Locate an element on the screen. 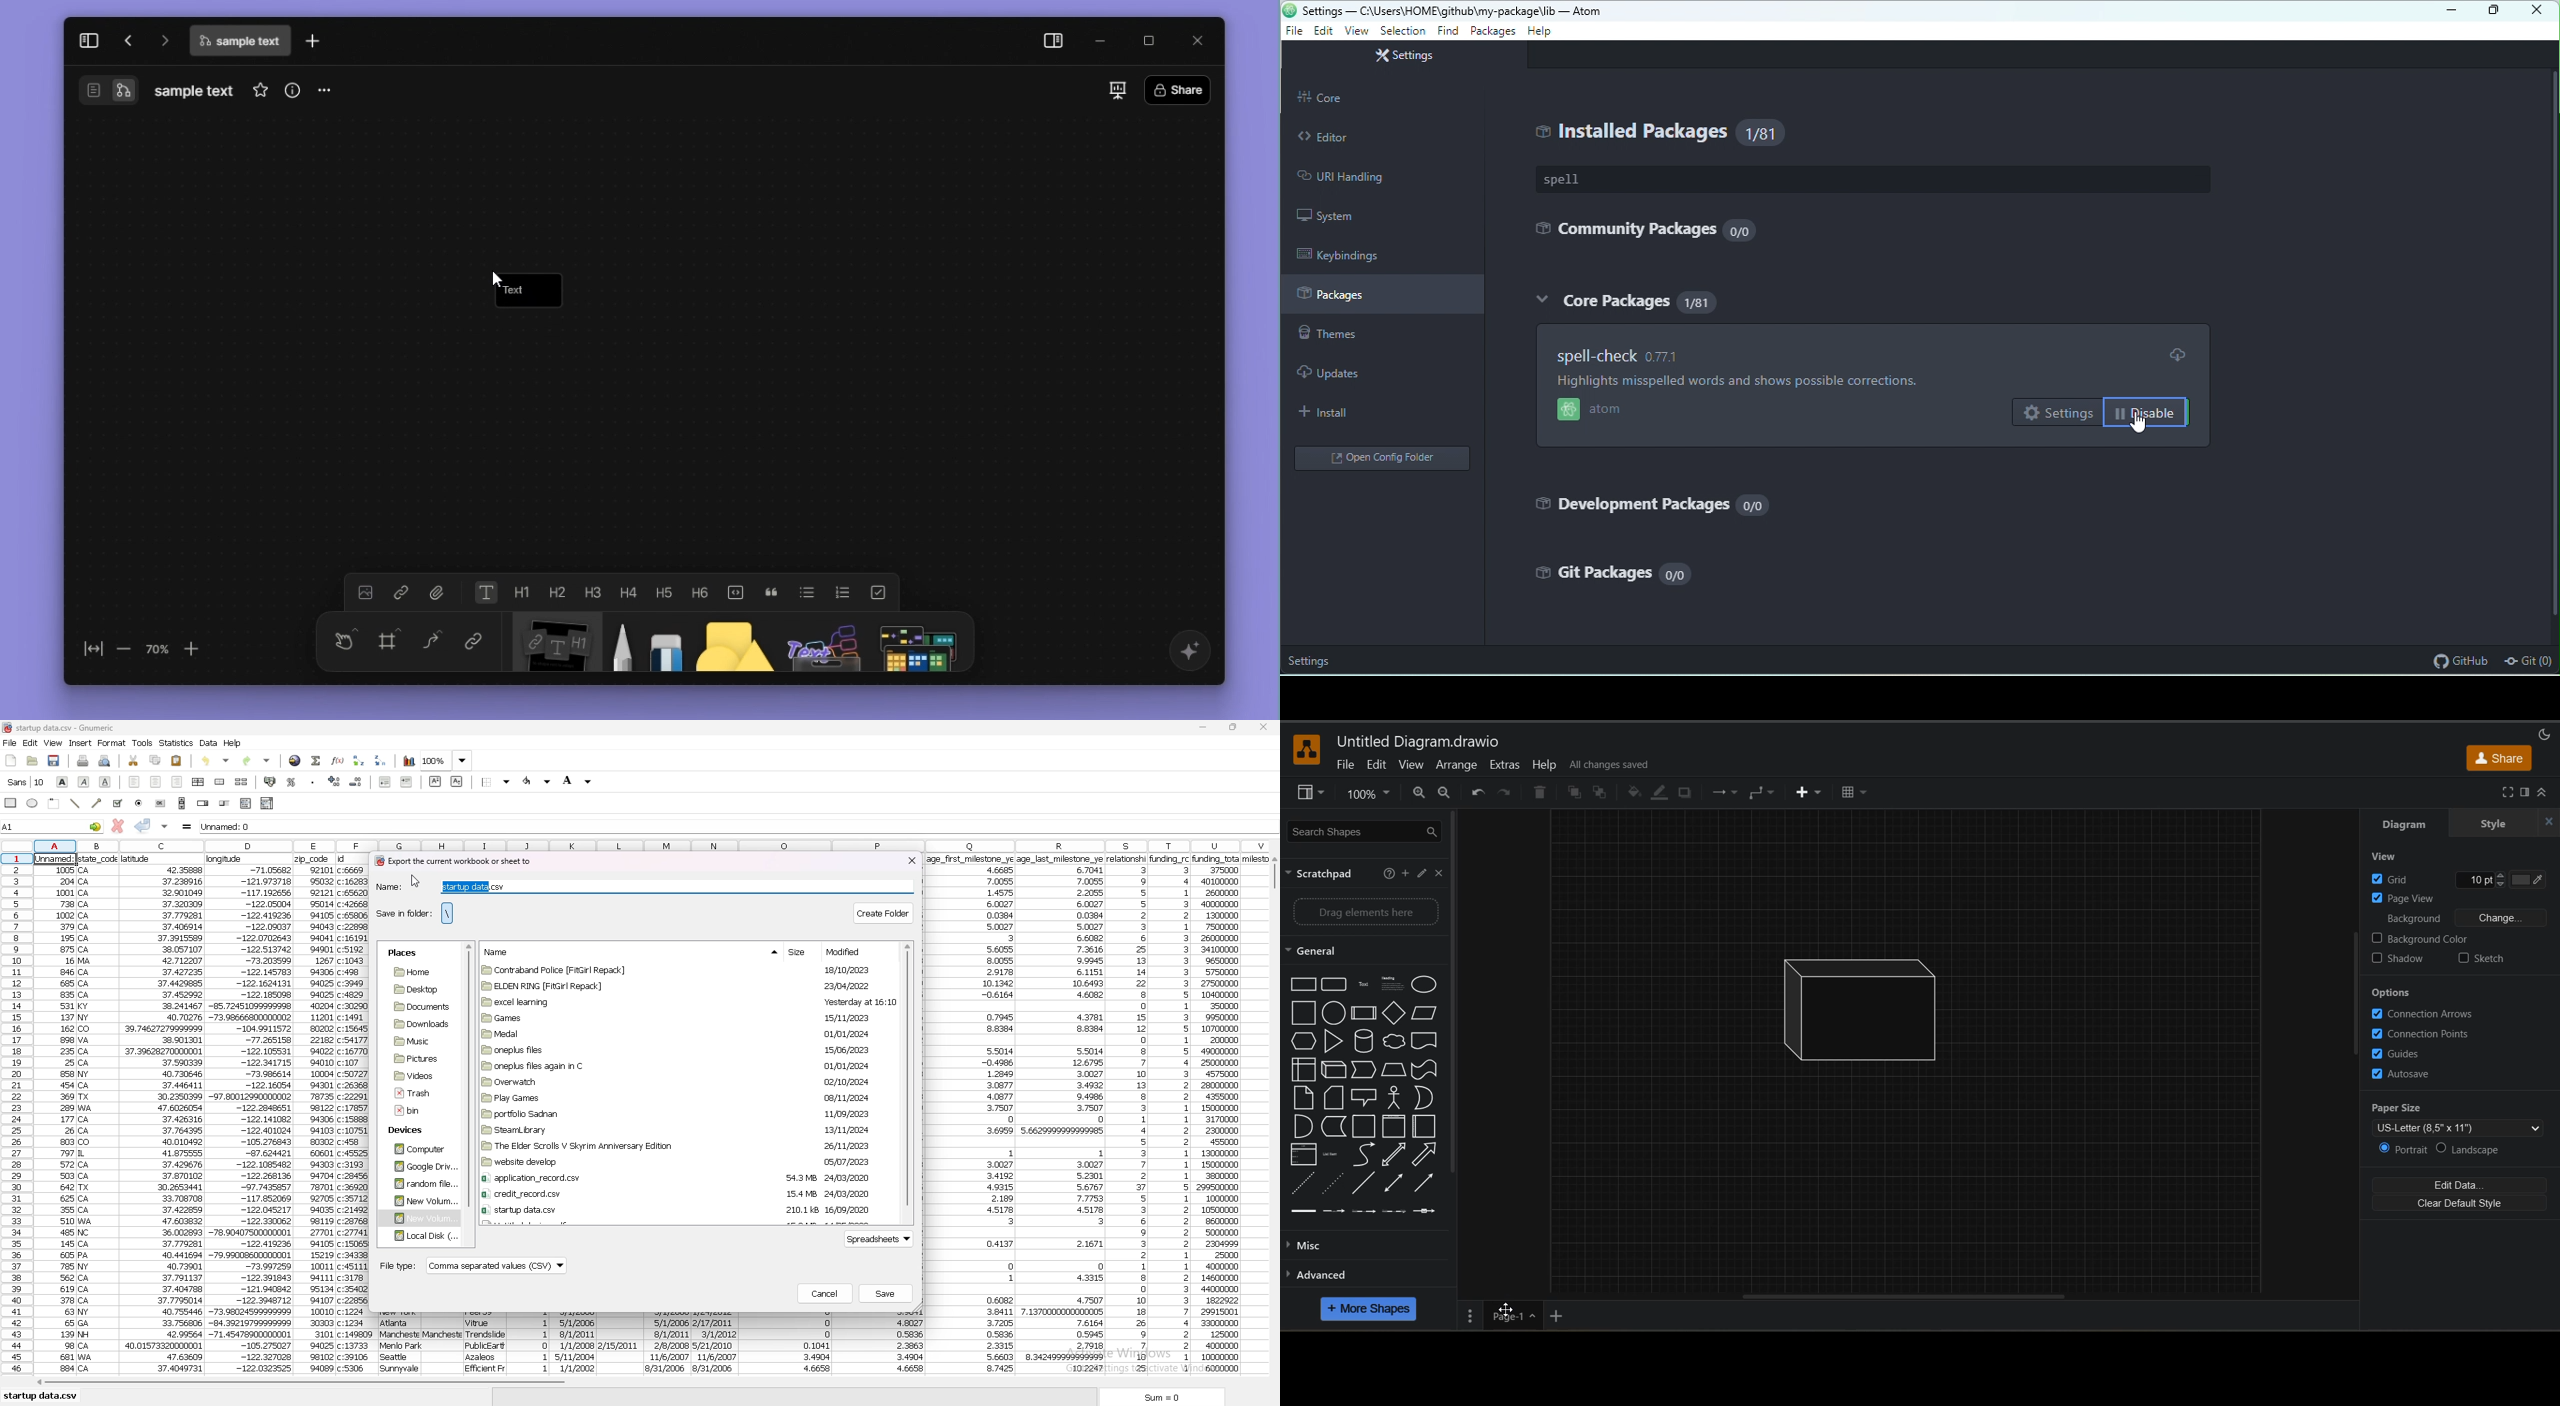  connection arrows is located at coordinates (2426, 1014).